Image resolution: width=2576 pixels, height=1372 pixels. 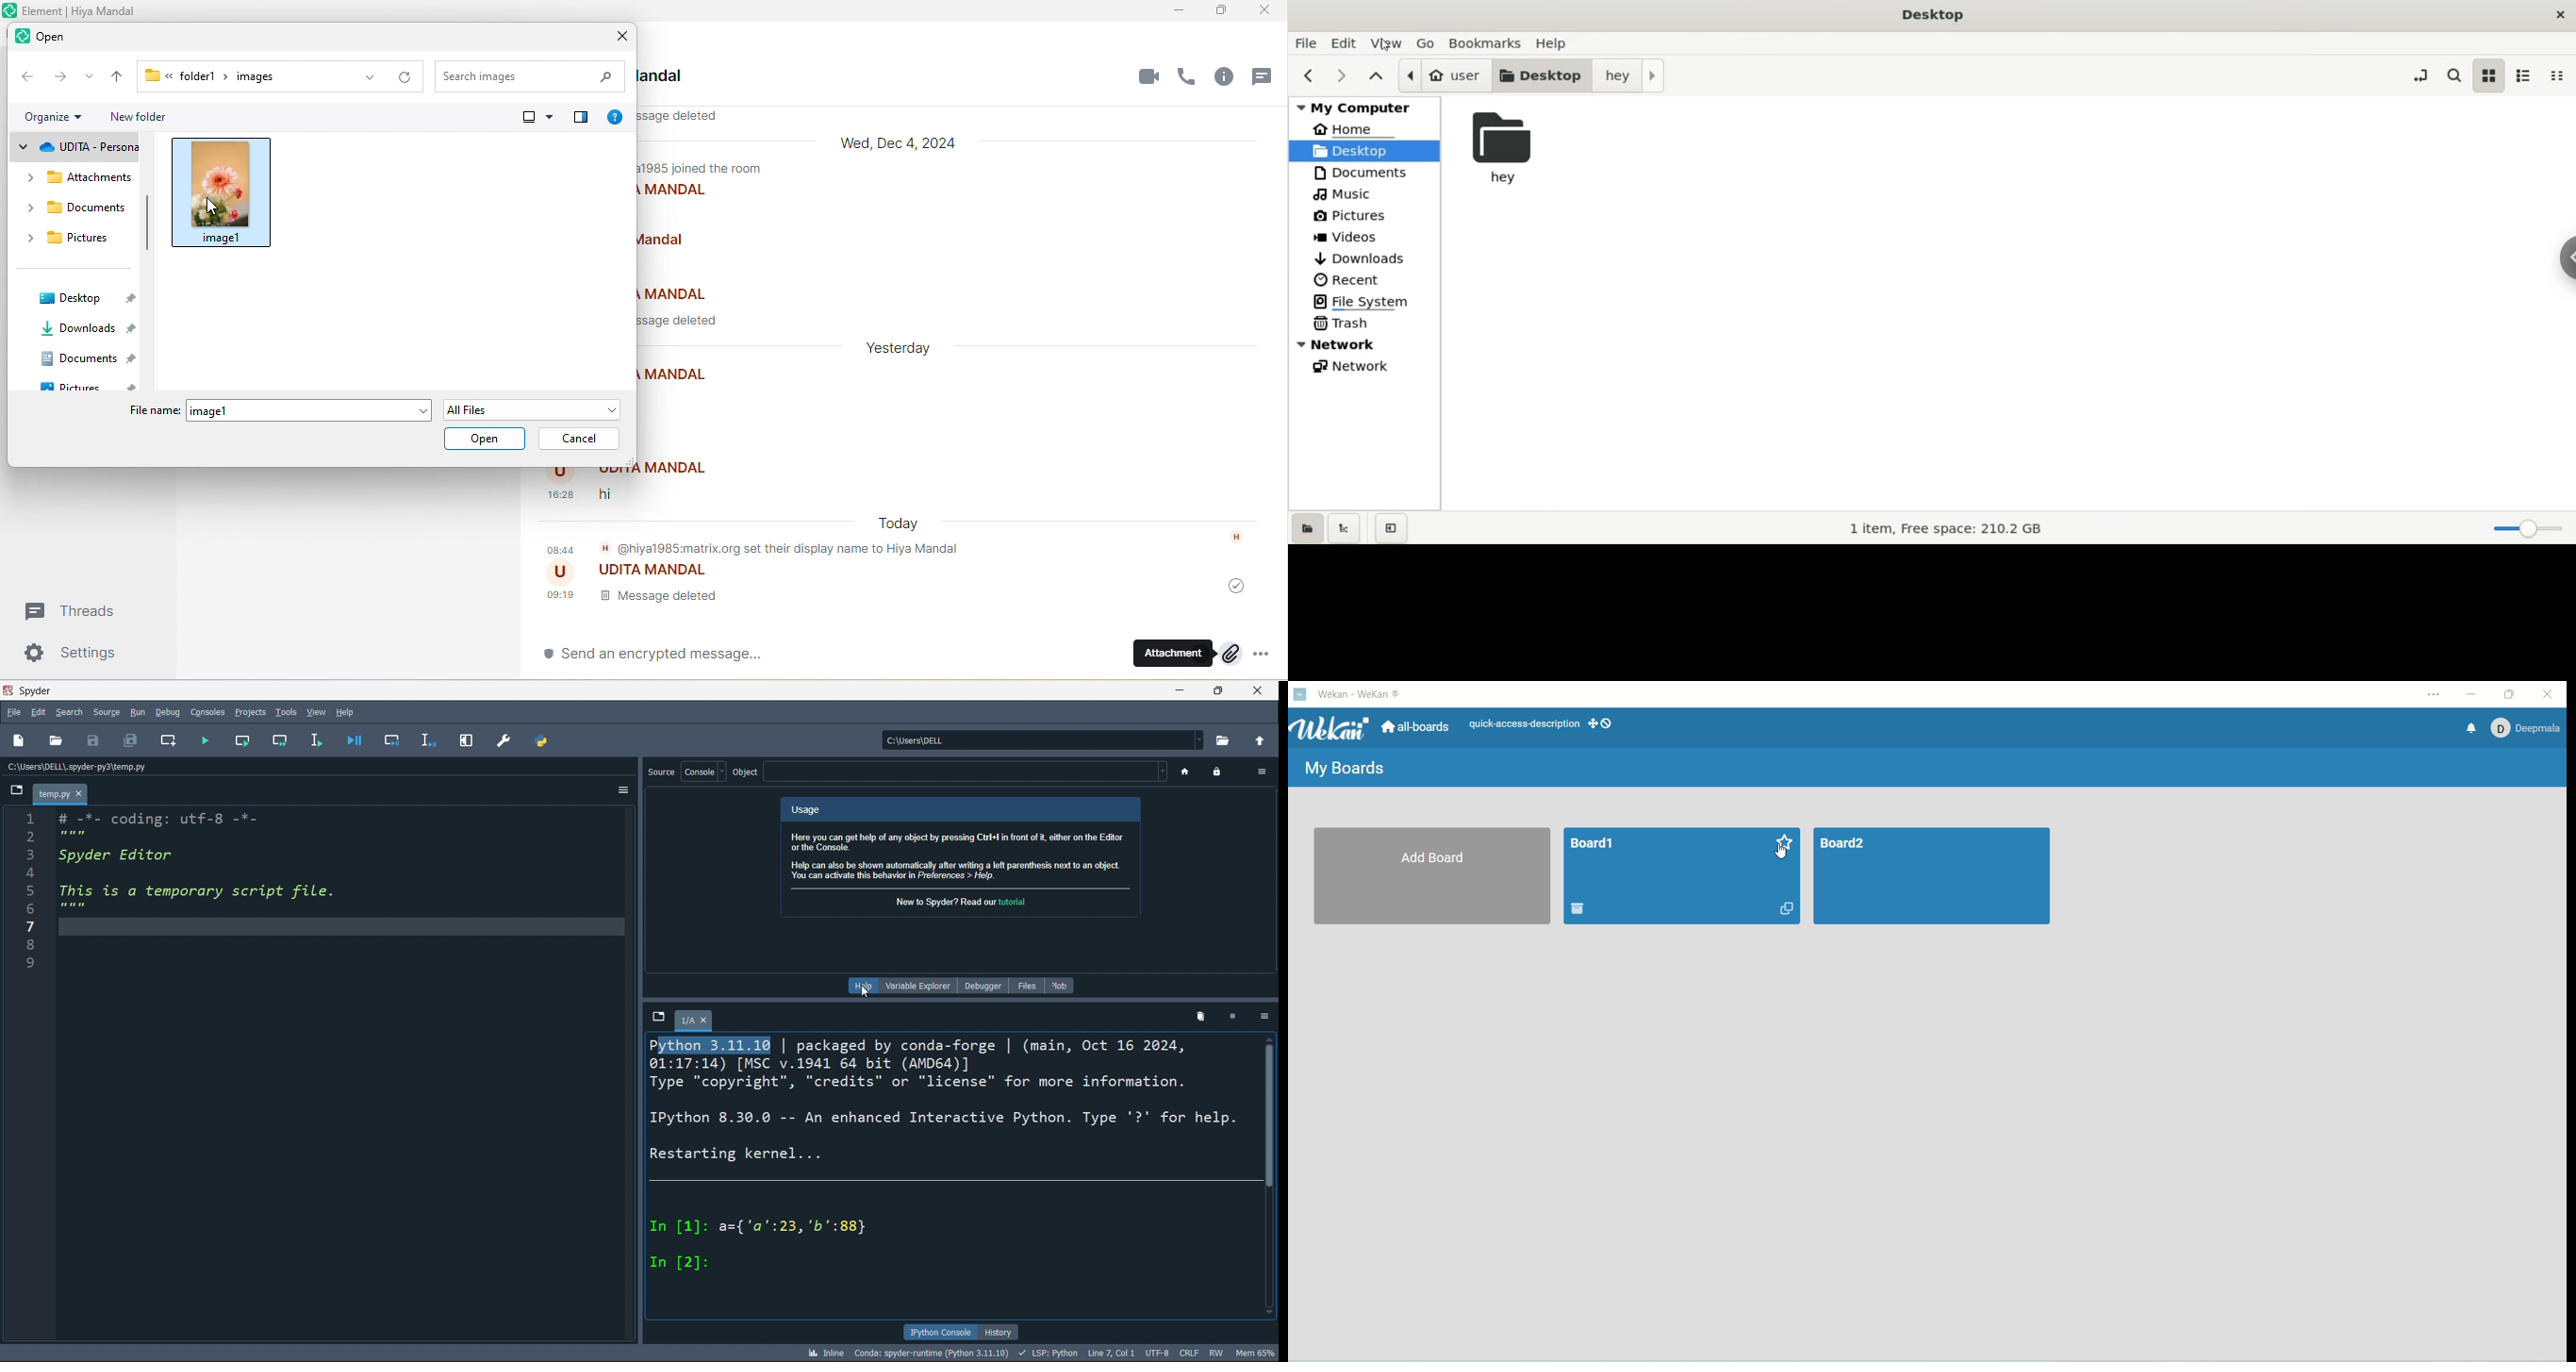 What do you see at coordinates (979, 986) in the screenshot?
I see `debugger` at bounding box center [979, 986].